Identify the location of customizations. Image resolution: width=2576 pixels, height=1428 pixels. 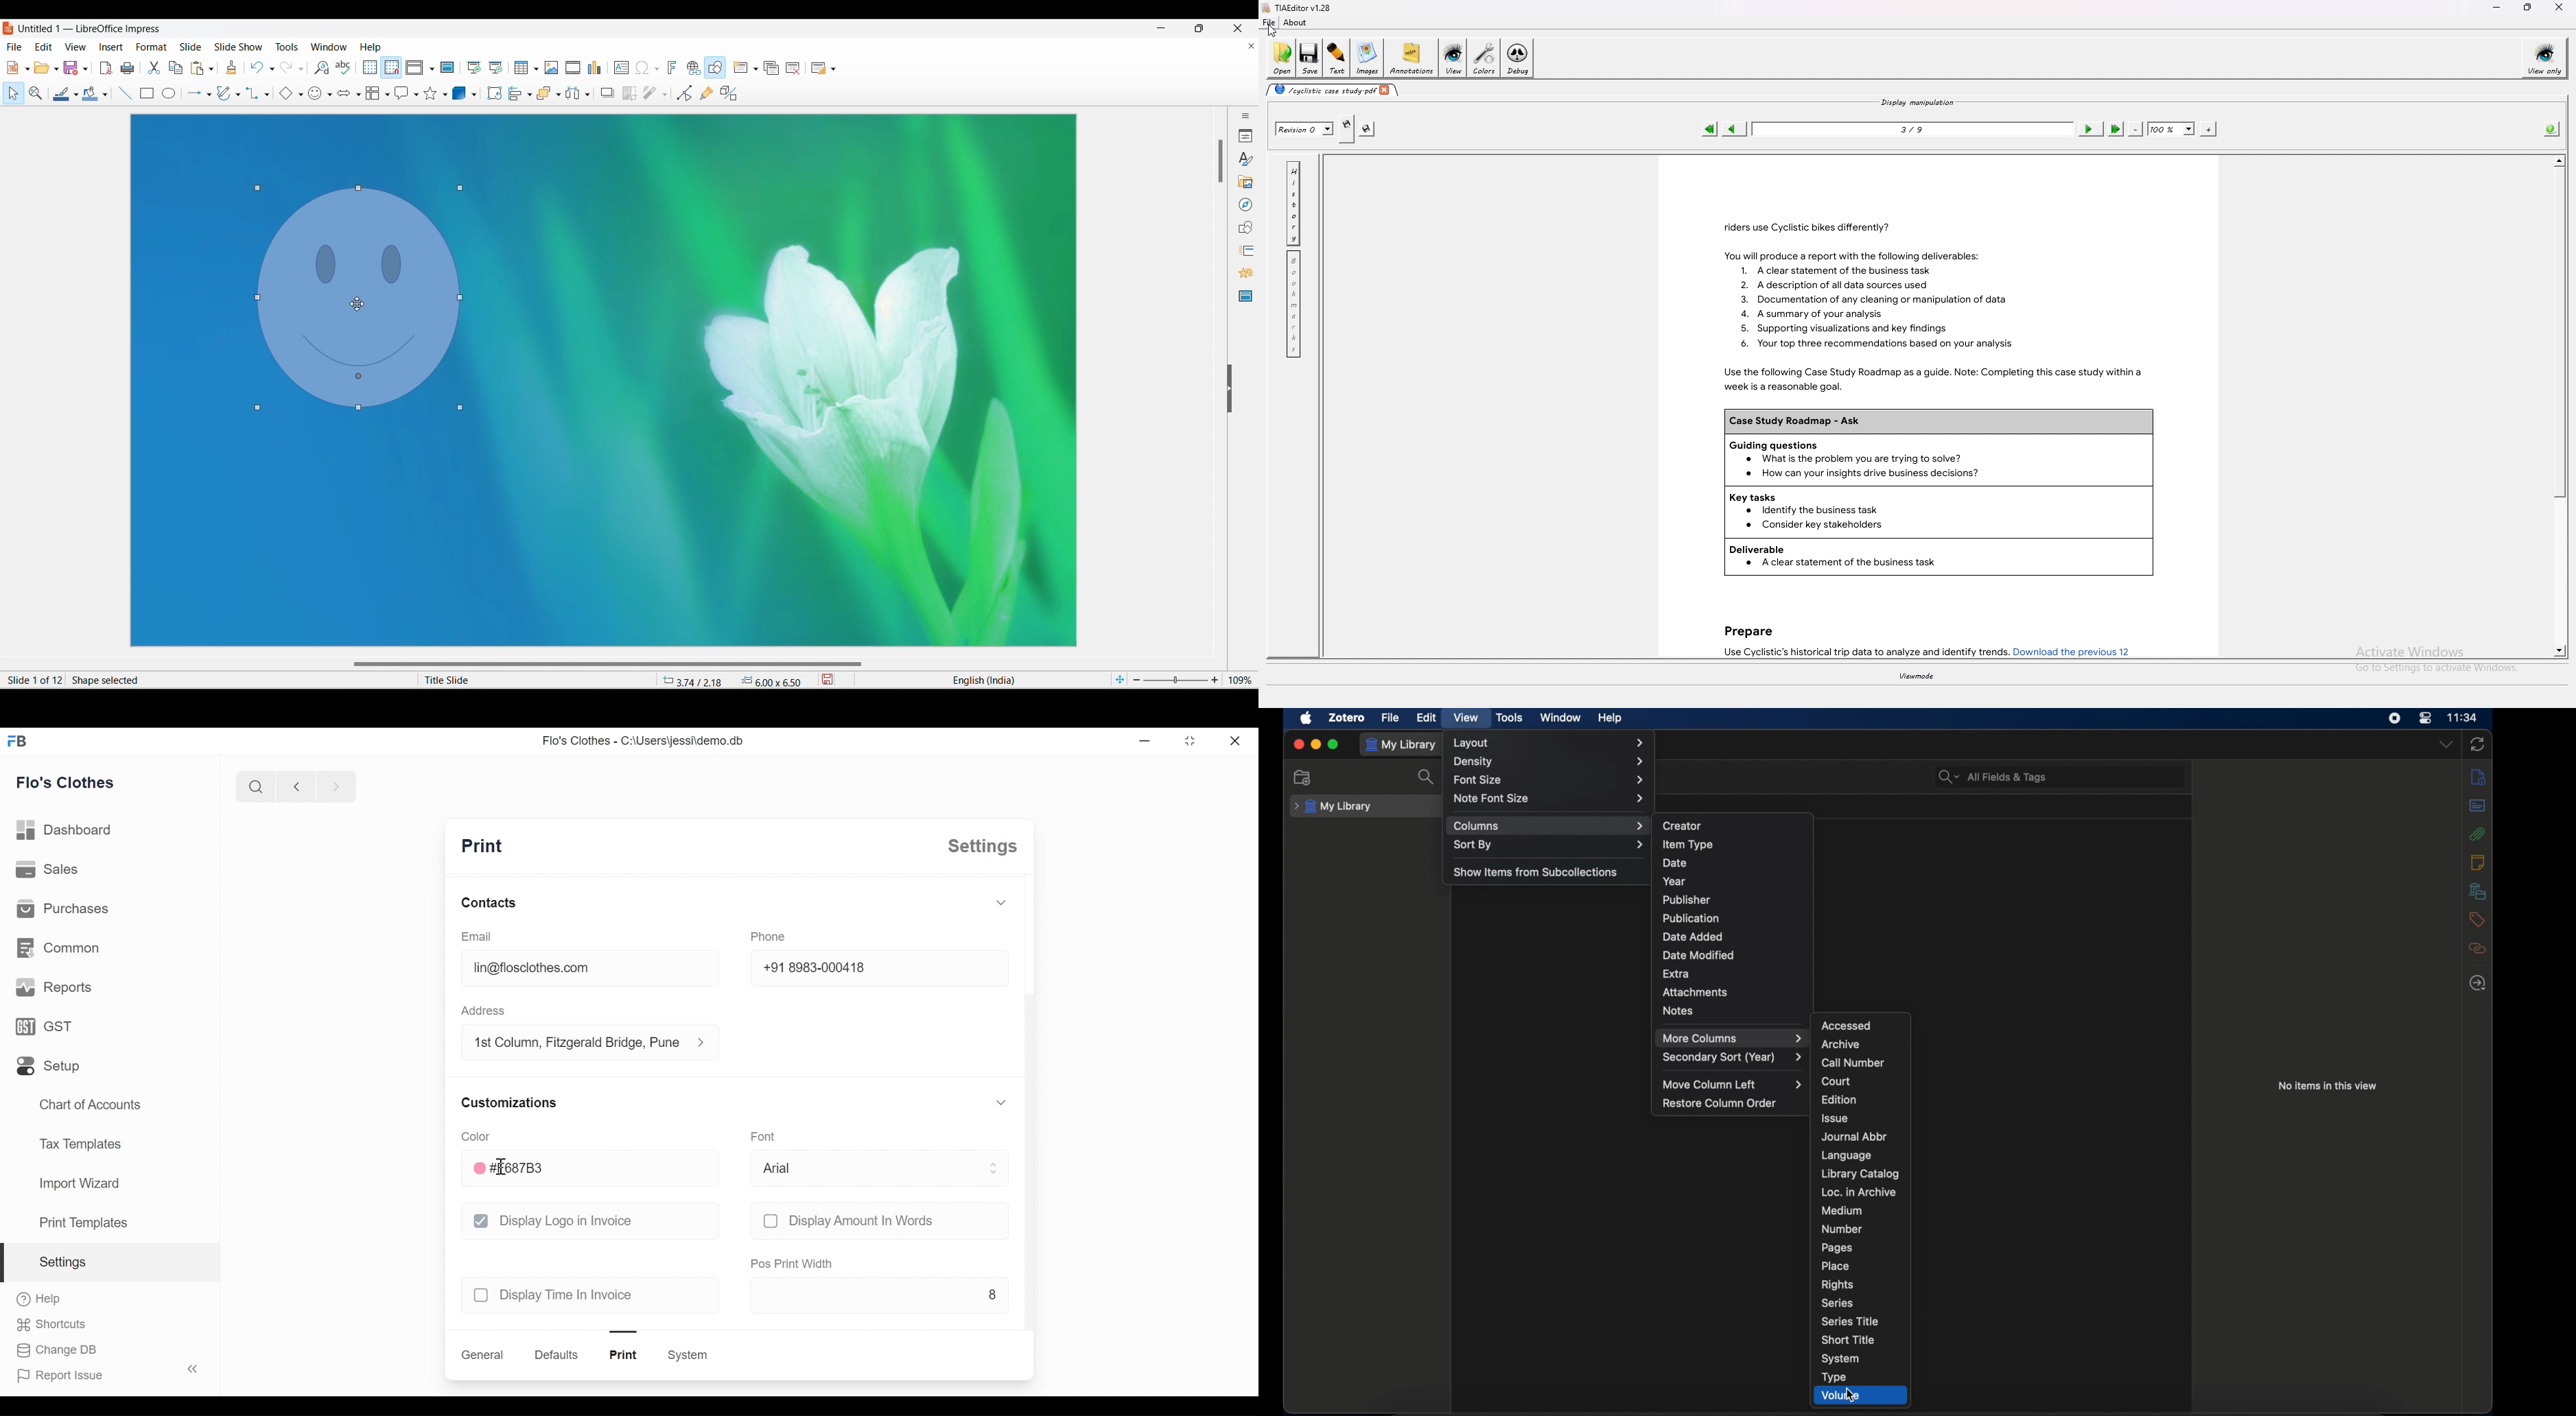
(509, 1103).